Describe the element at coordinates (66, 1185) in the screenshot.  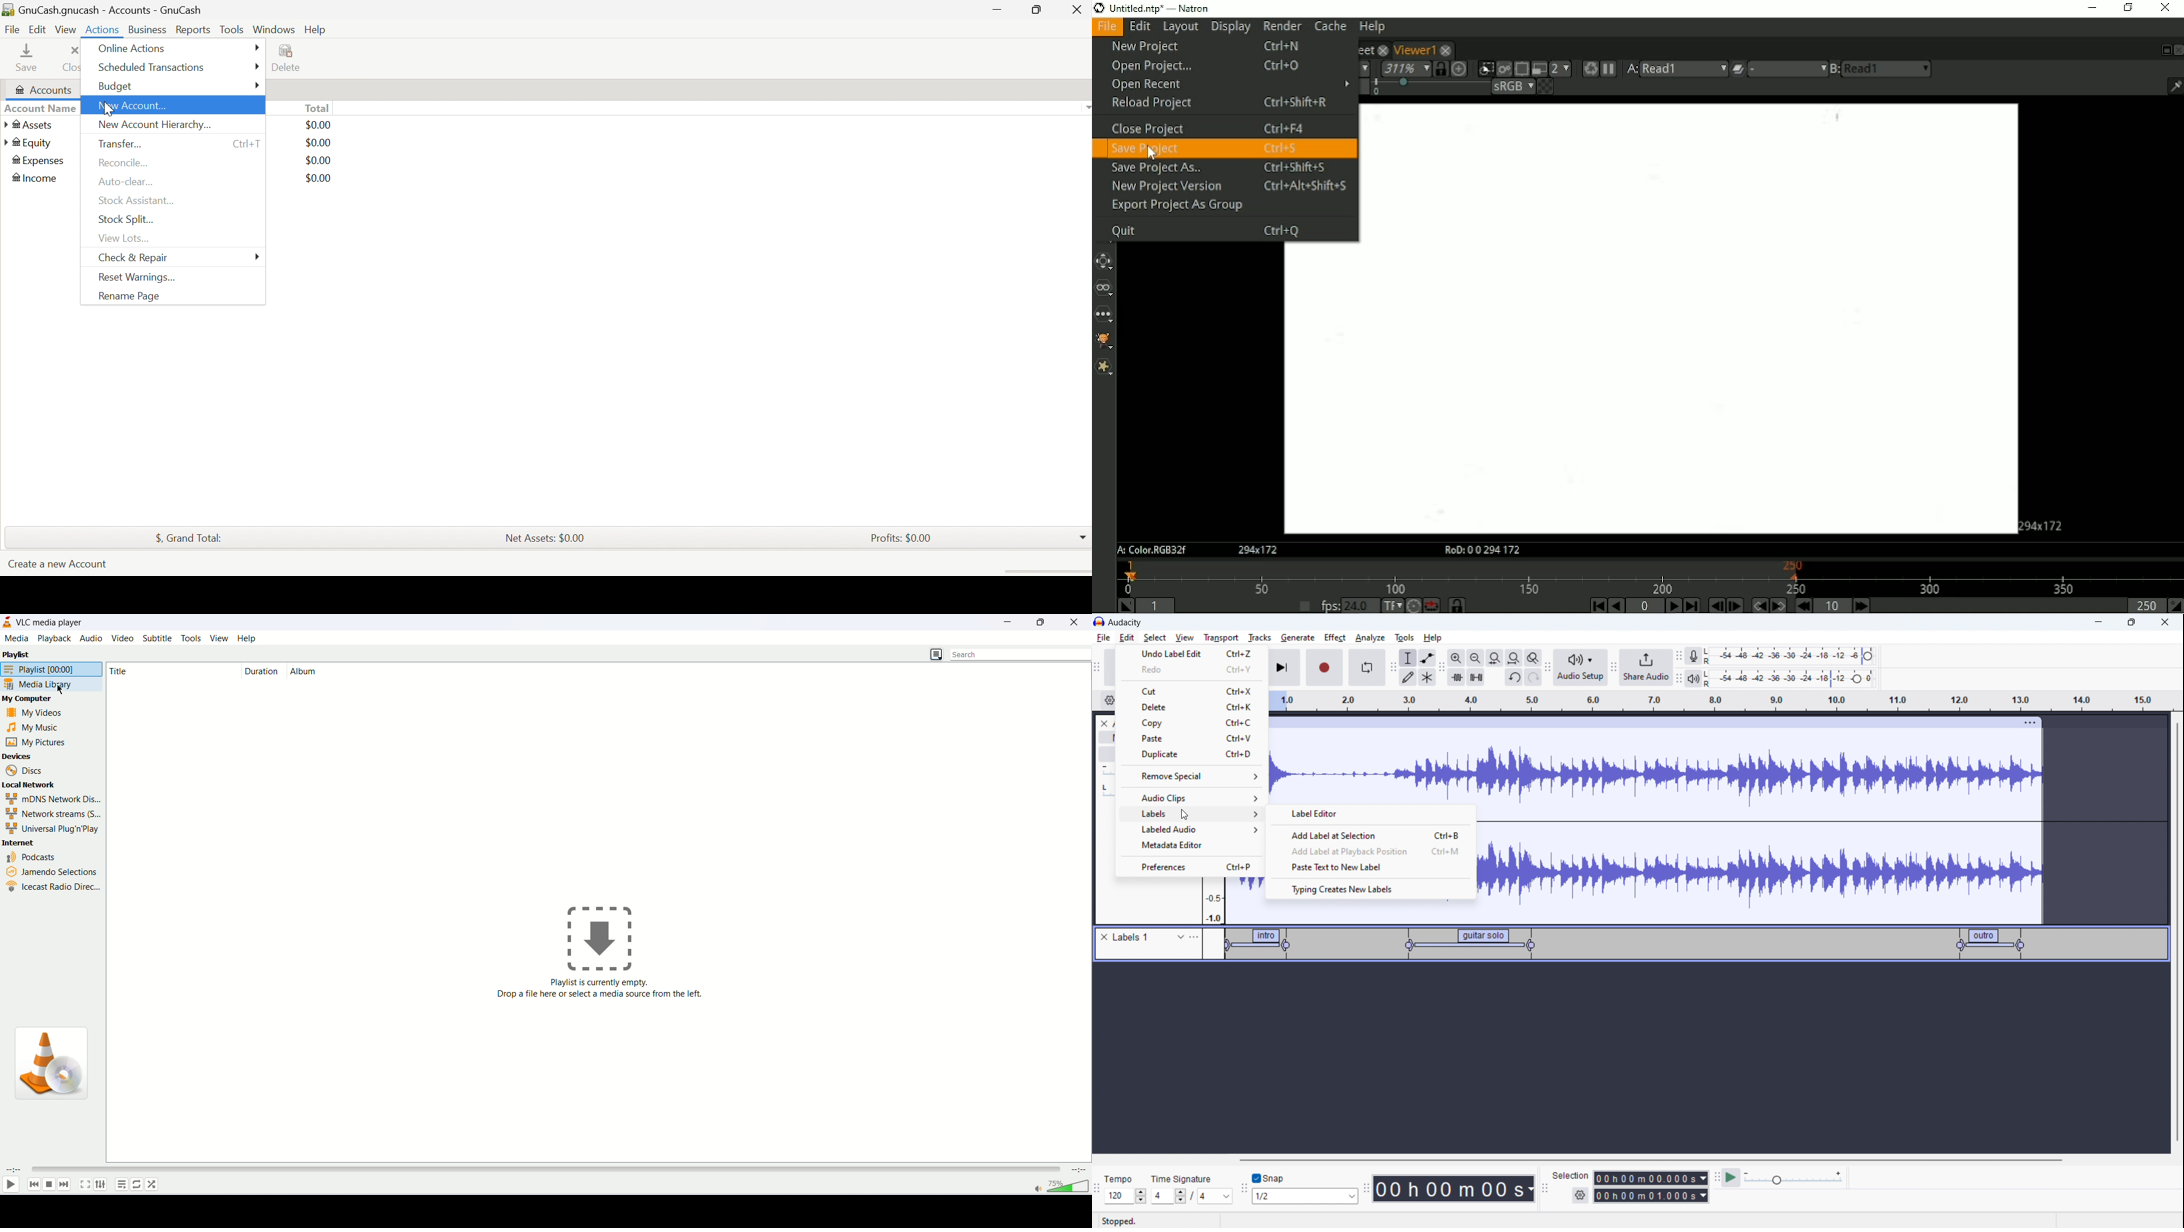
I see `next` at that location.